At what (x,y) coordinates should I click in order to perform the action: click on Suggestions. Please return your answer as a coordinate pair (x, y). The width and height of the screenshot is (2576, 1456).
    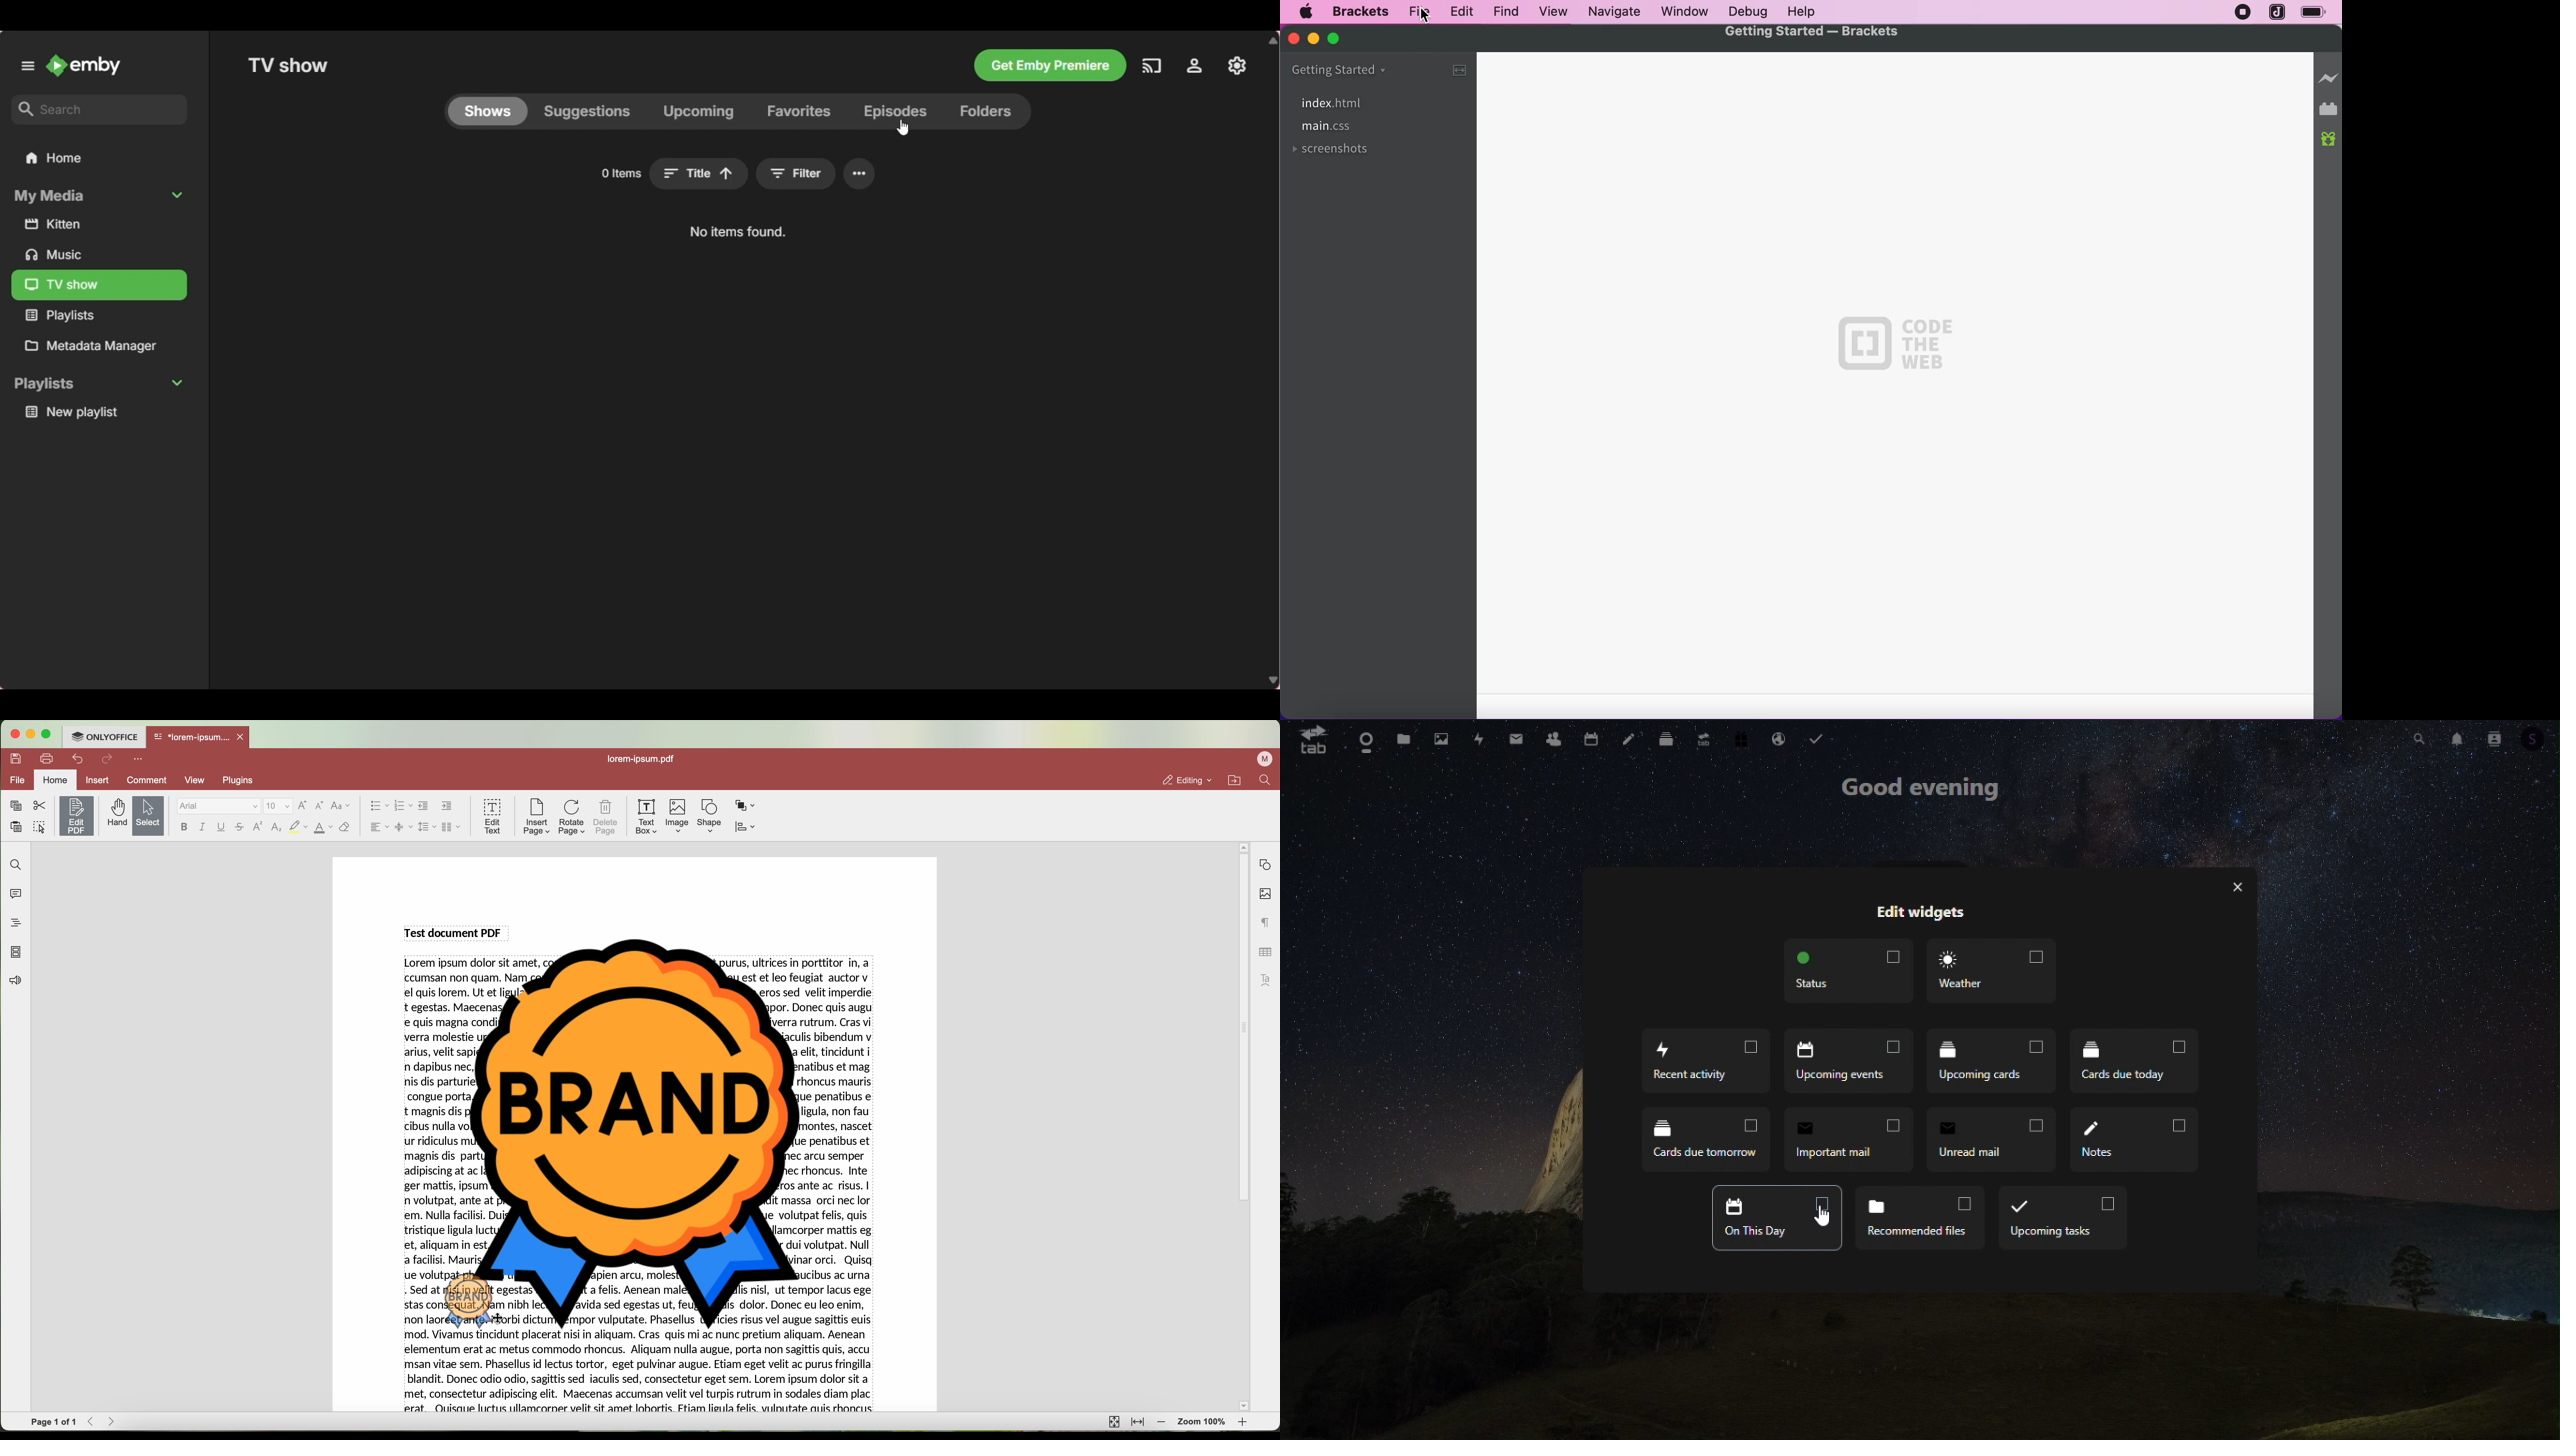
    Looking at the image, I should click on (585, 111).